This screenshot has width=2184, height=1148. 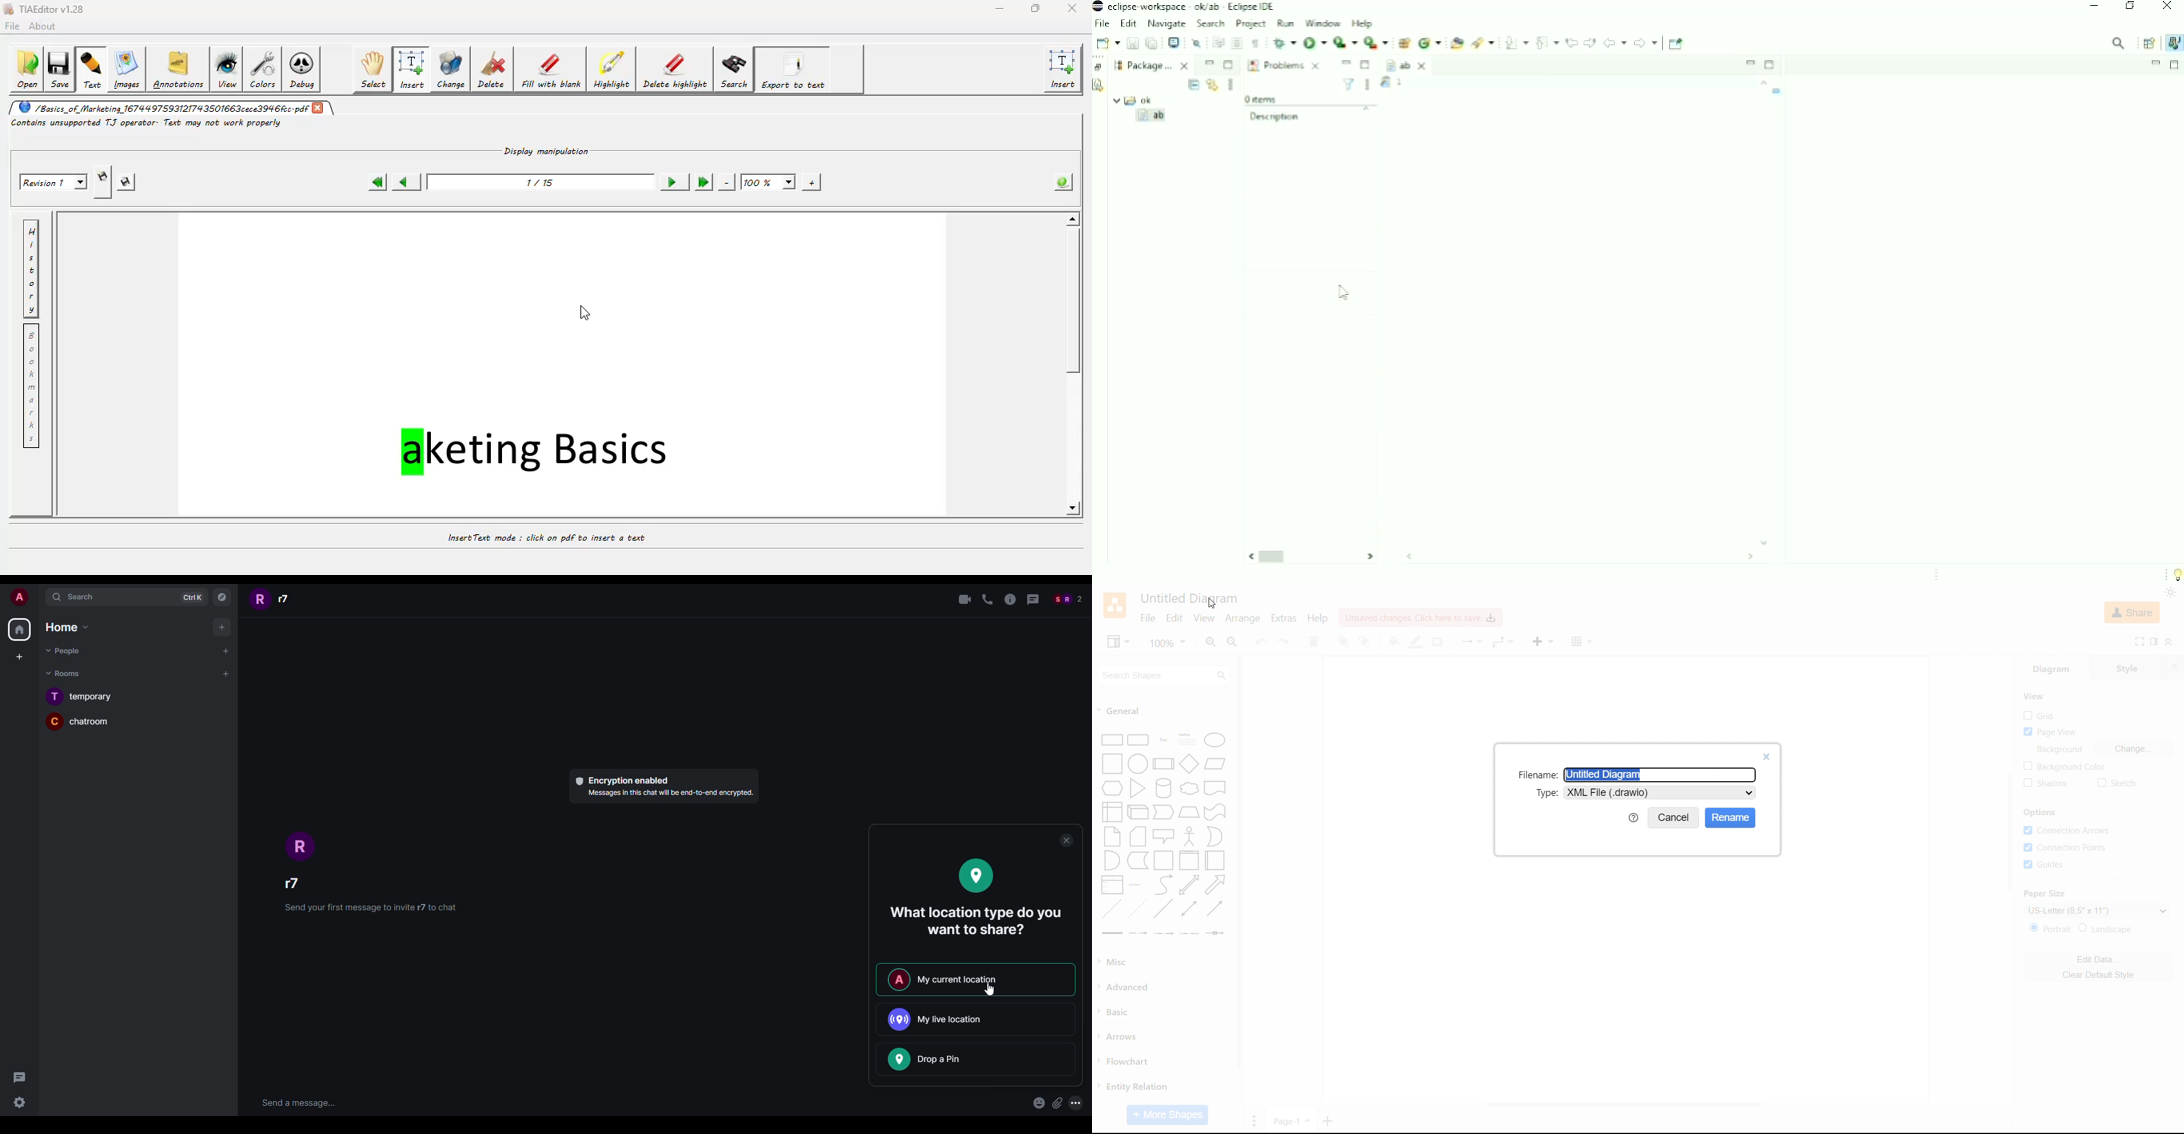 I want to click on More, so click(x=1230, y=85).